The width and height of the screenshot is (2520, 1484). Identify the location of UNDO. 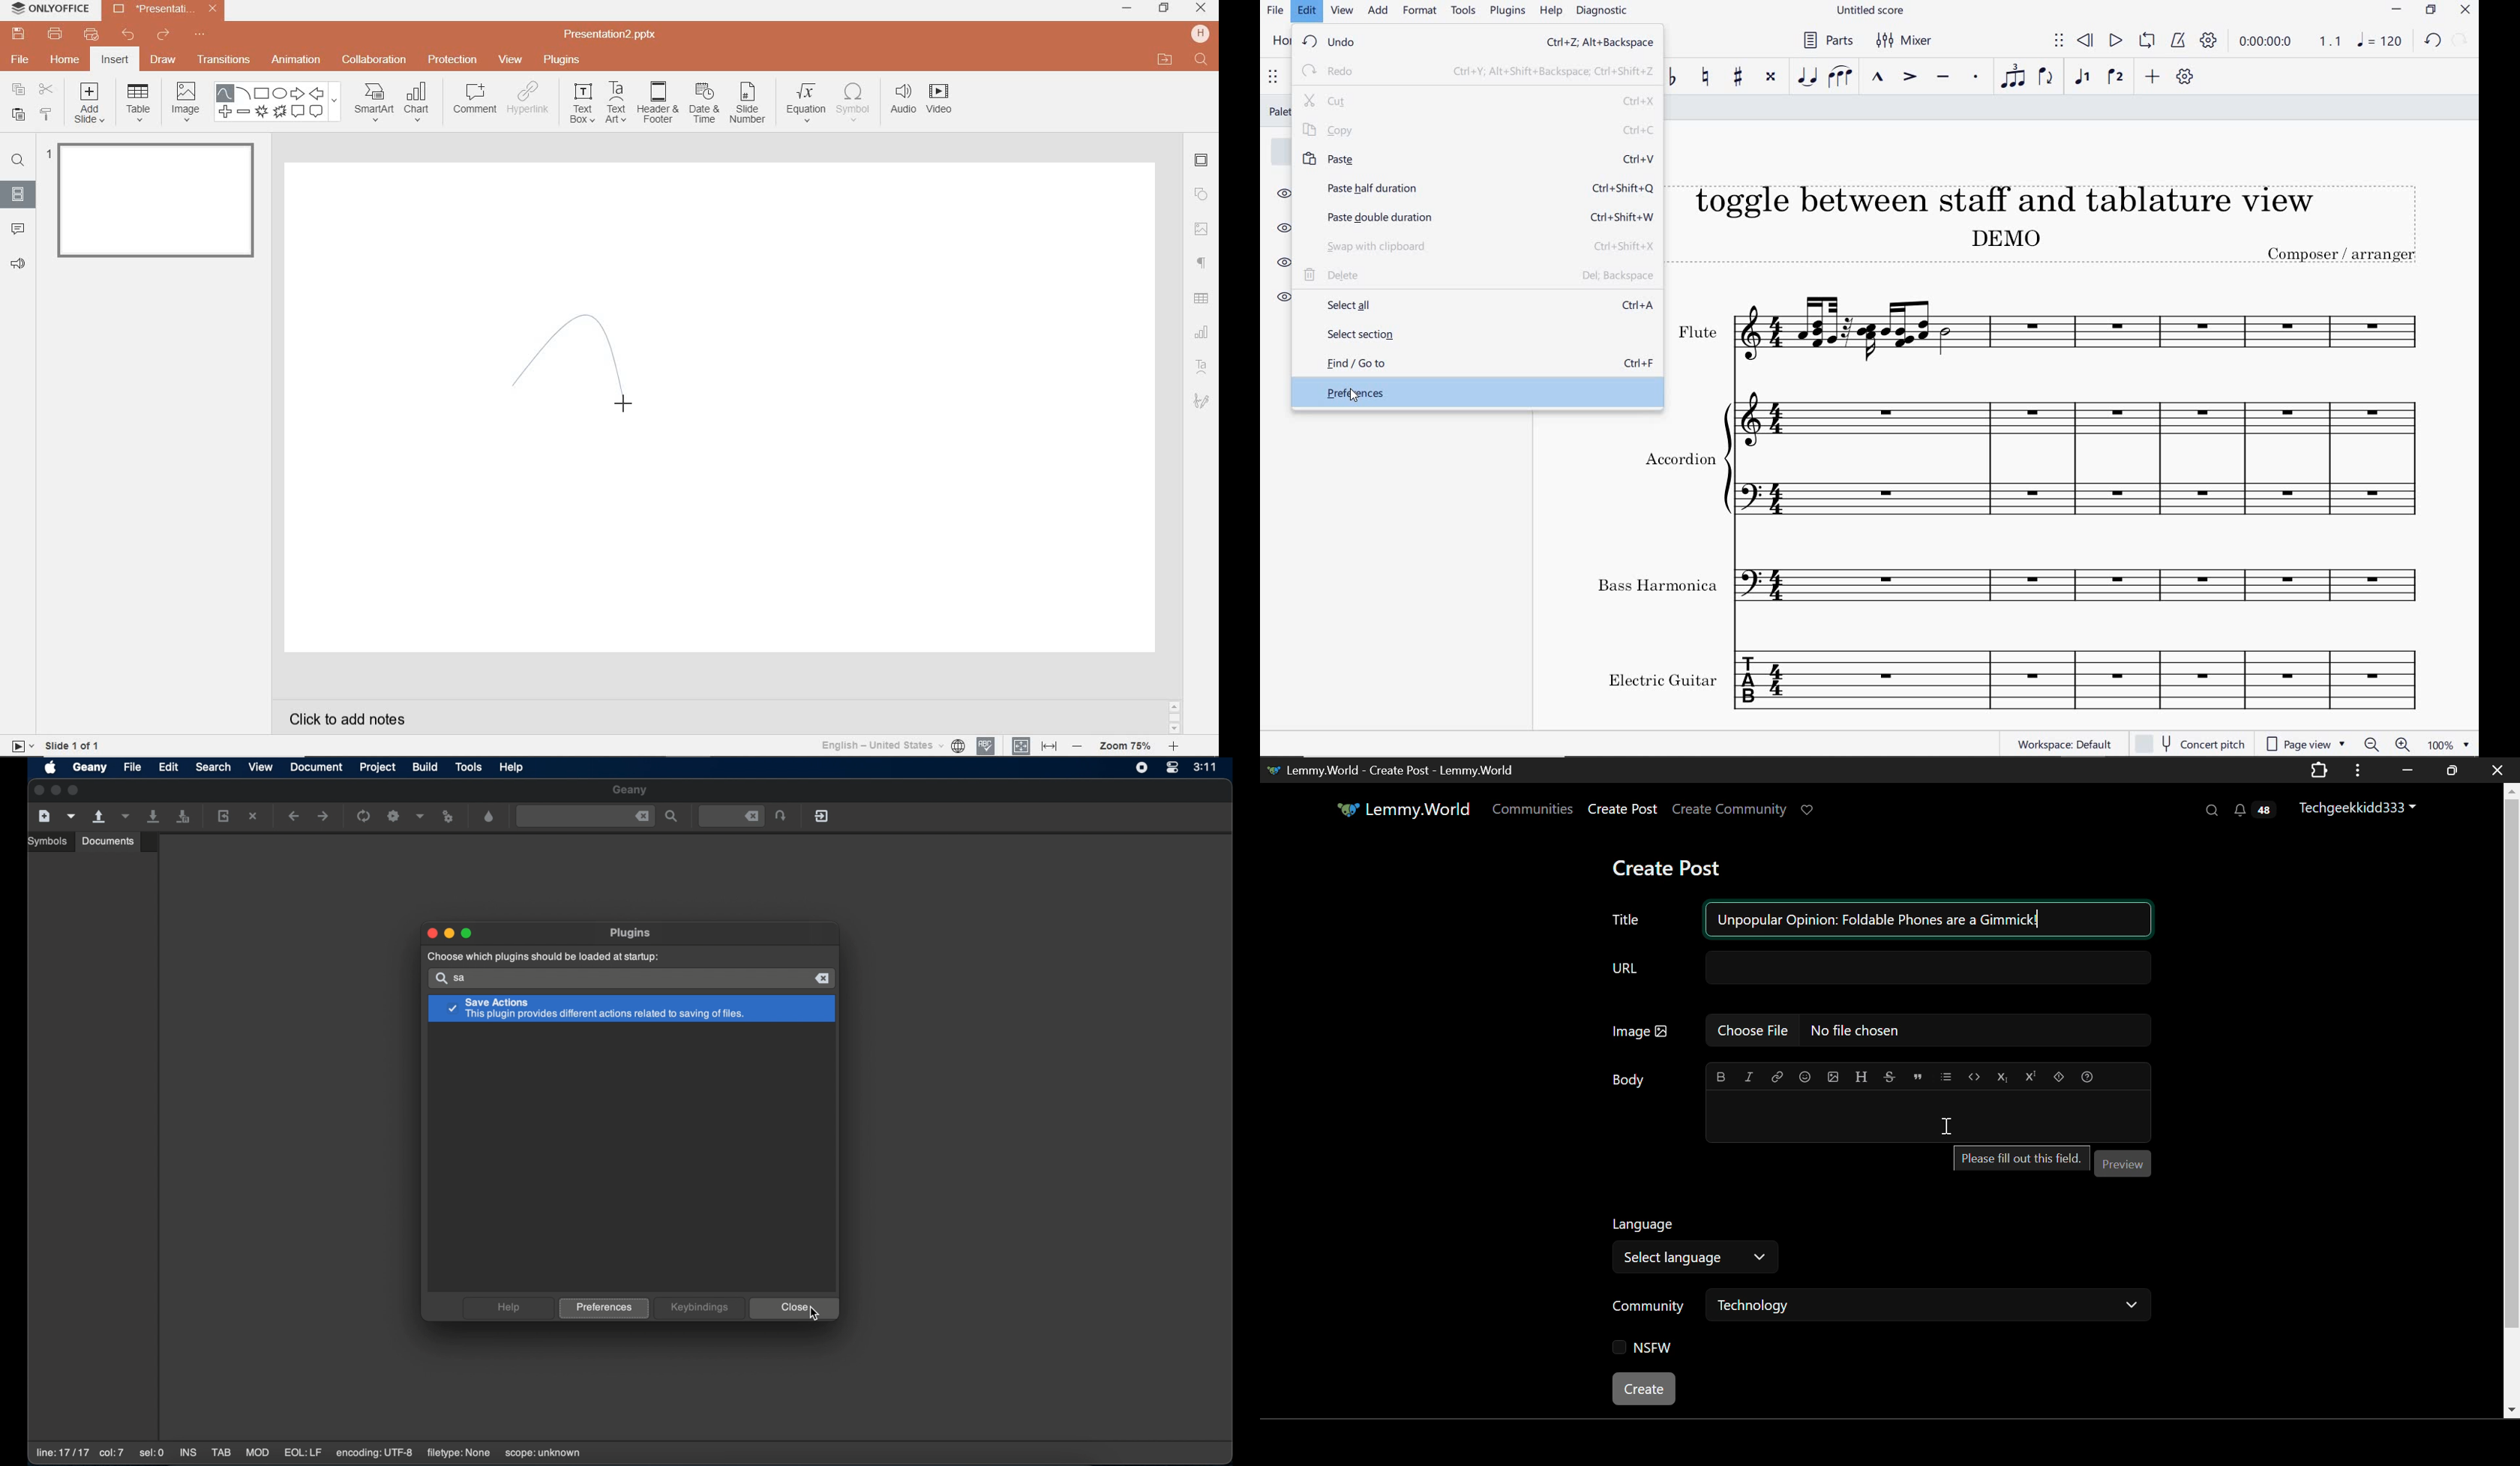
(2433, 43).